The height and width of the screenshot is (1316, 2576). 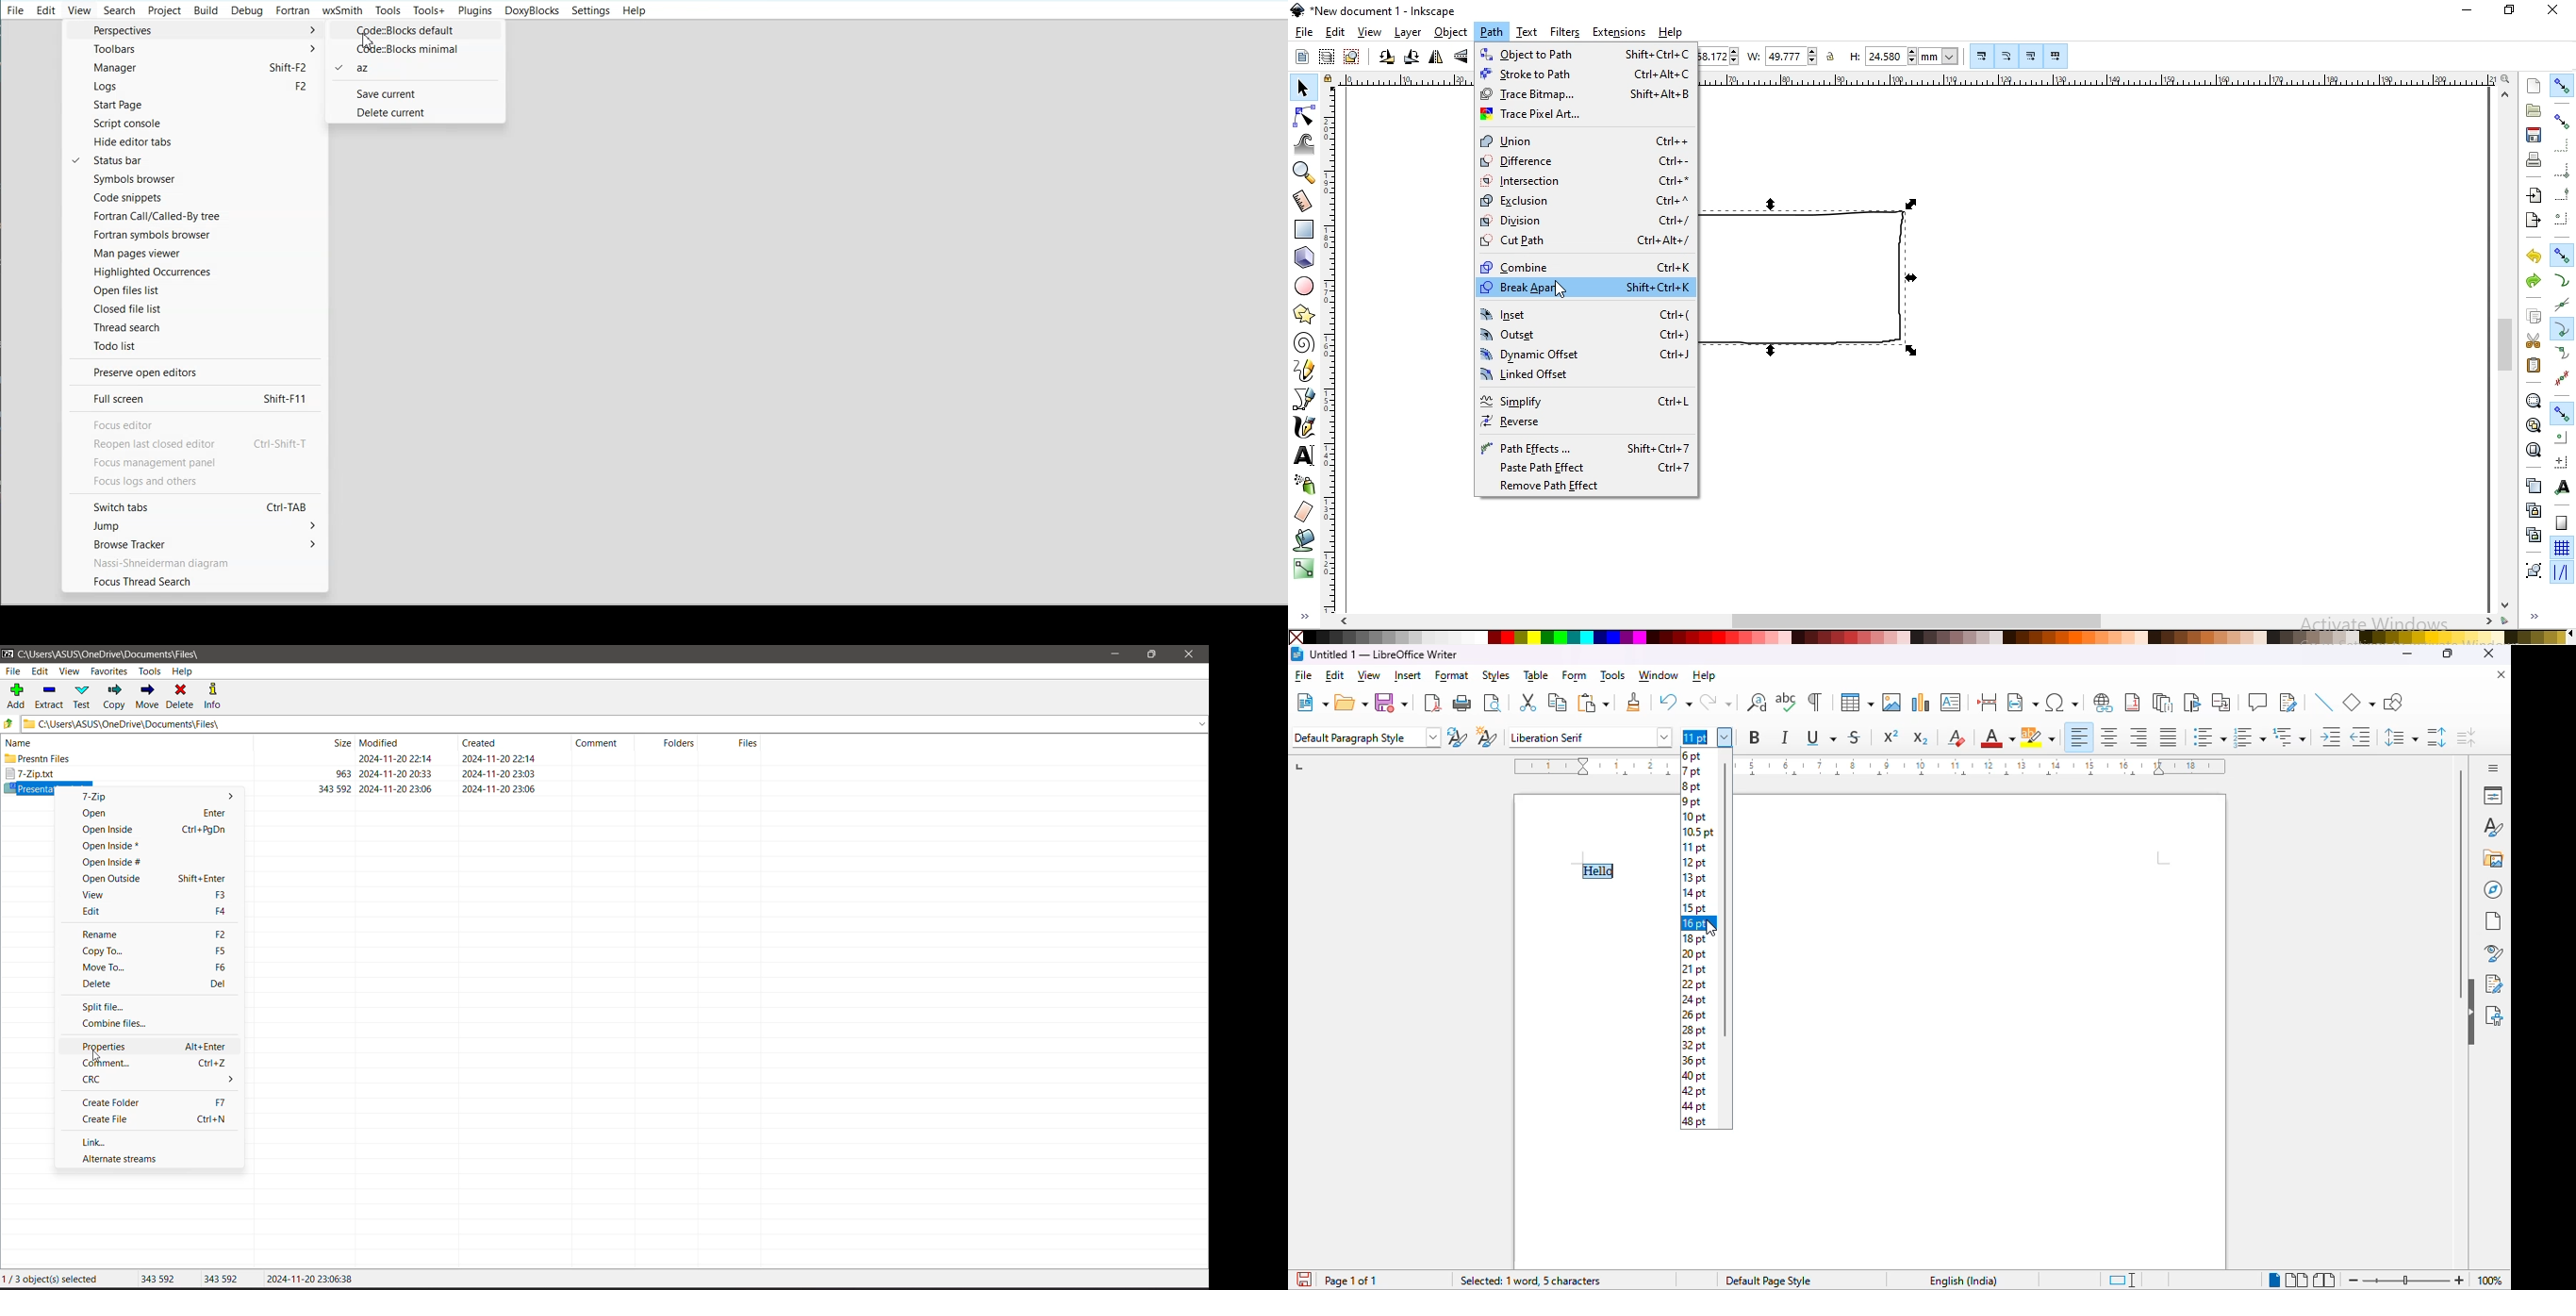 I want to click on Code:: Blocks default, so click(x=412, y=31).